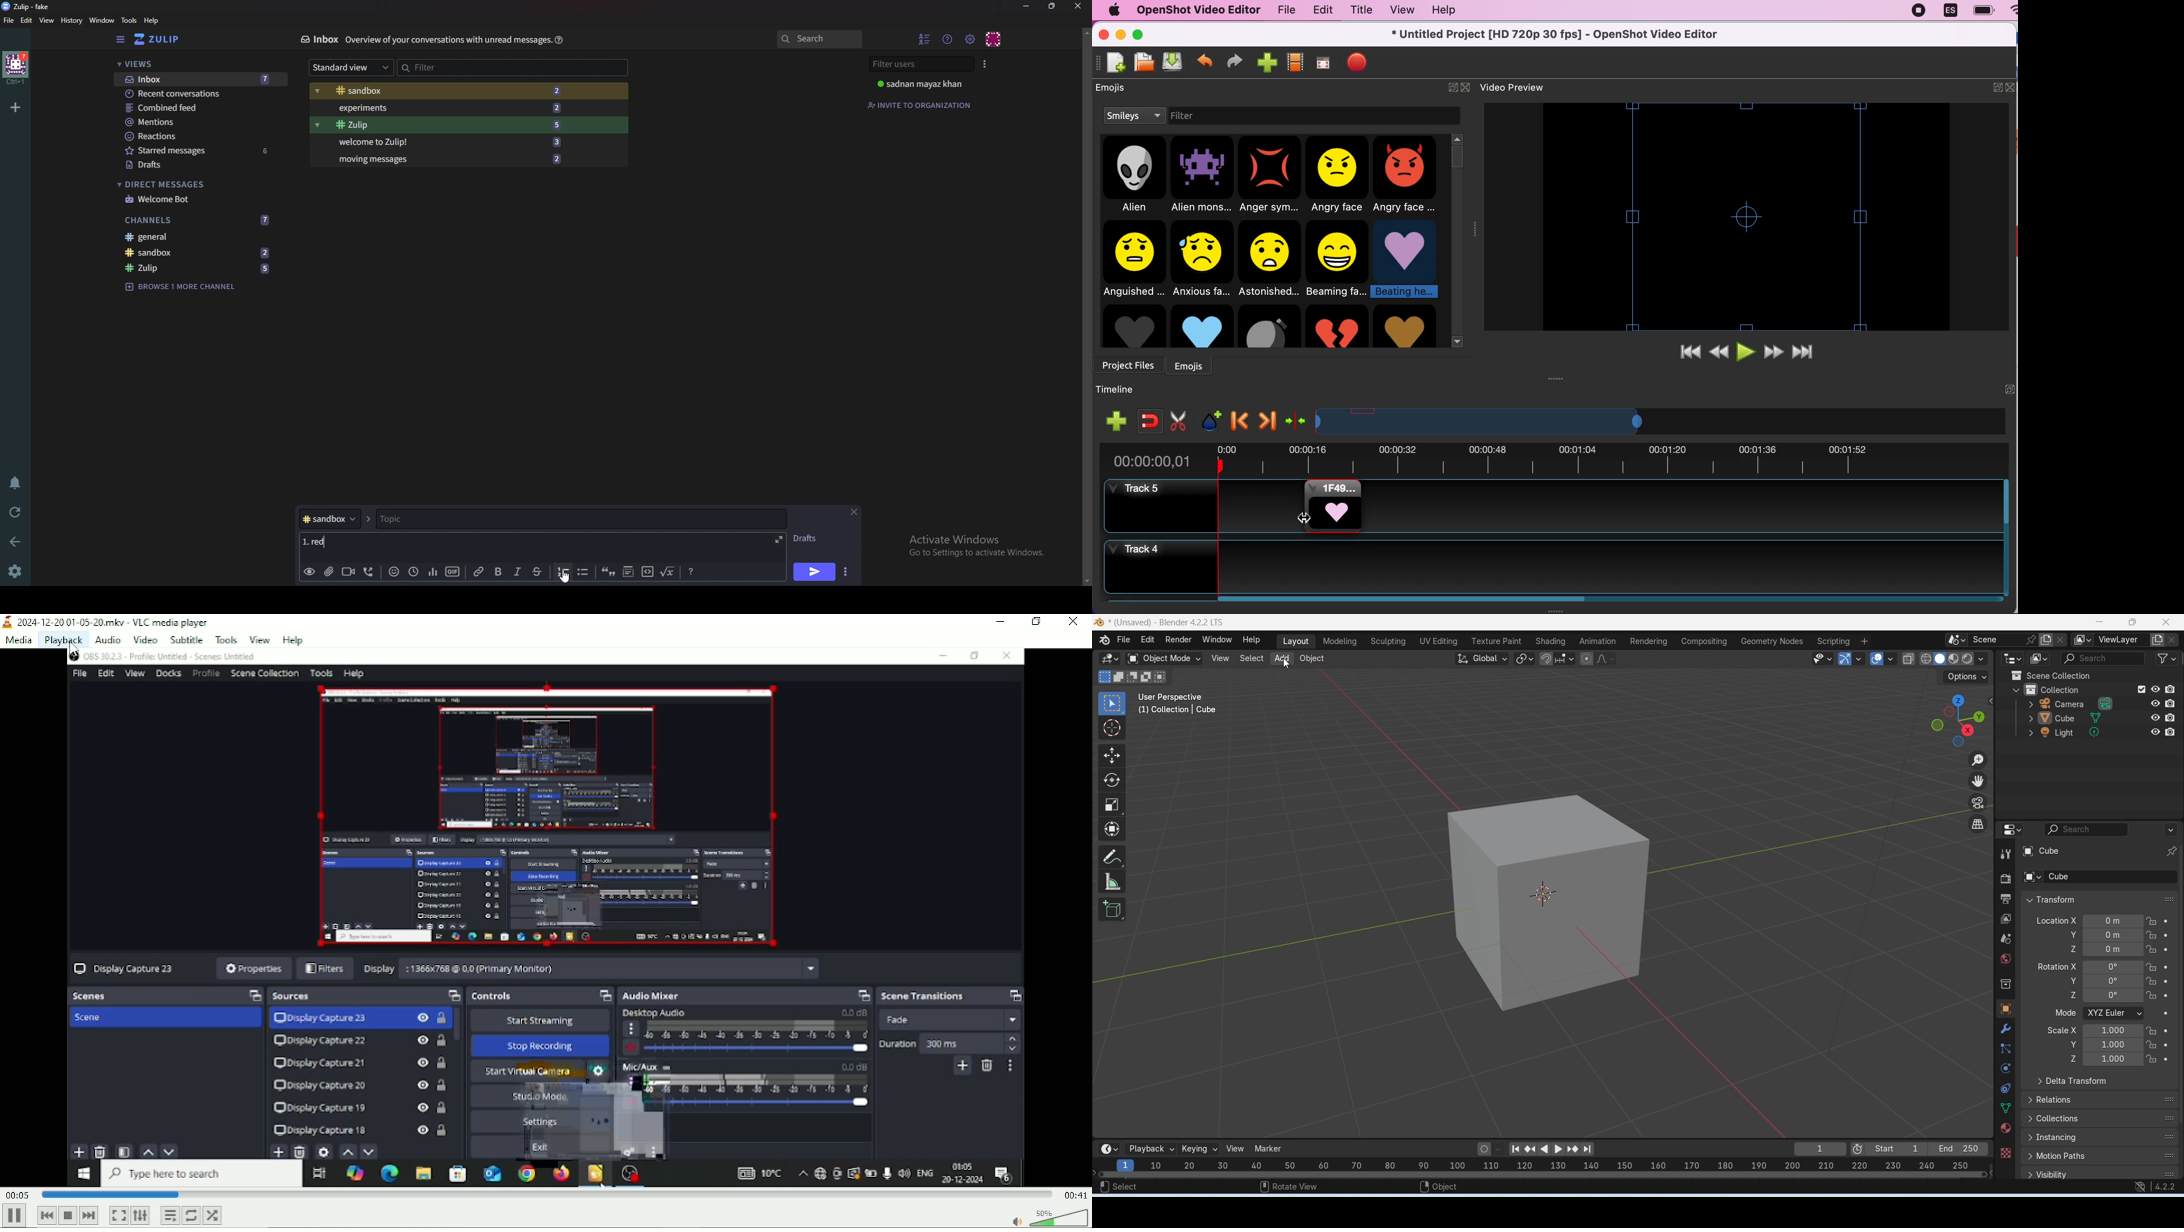 The height and width of the screenshot is (1232, 2184). What do you see at coordinates (1169, 623) in the screenshot?
I see `* (Unsaved) - Blender 4.2.2 LTS` at bounding box center [1169, 623].